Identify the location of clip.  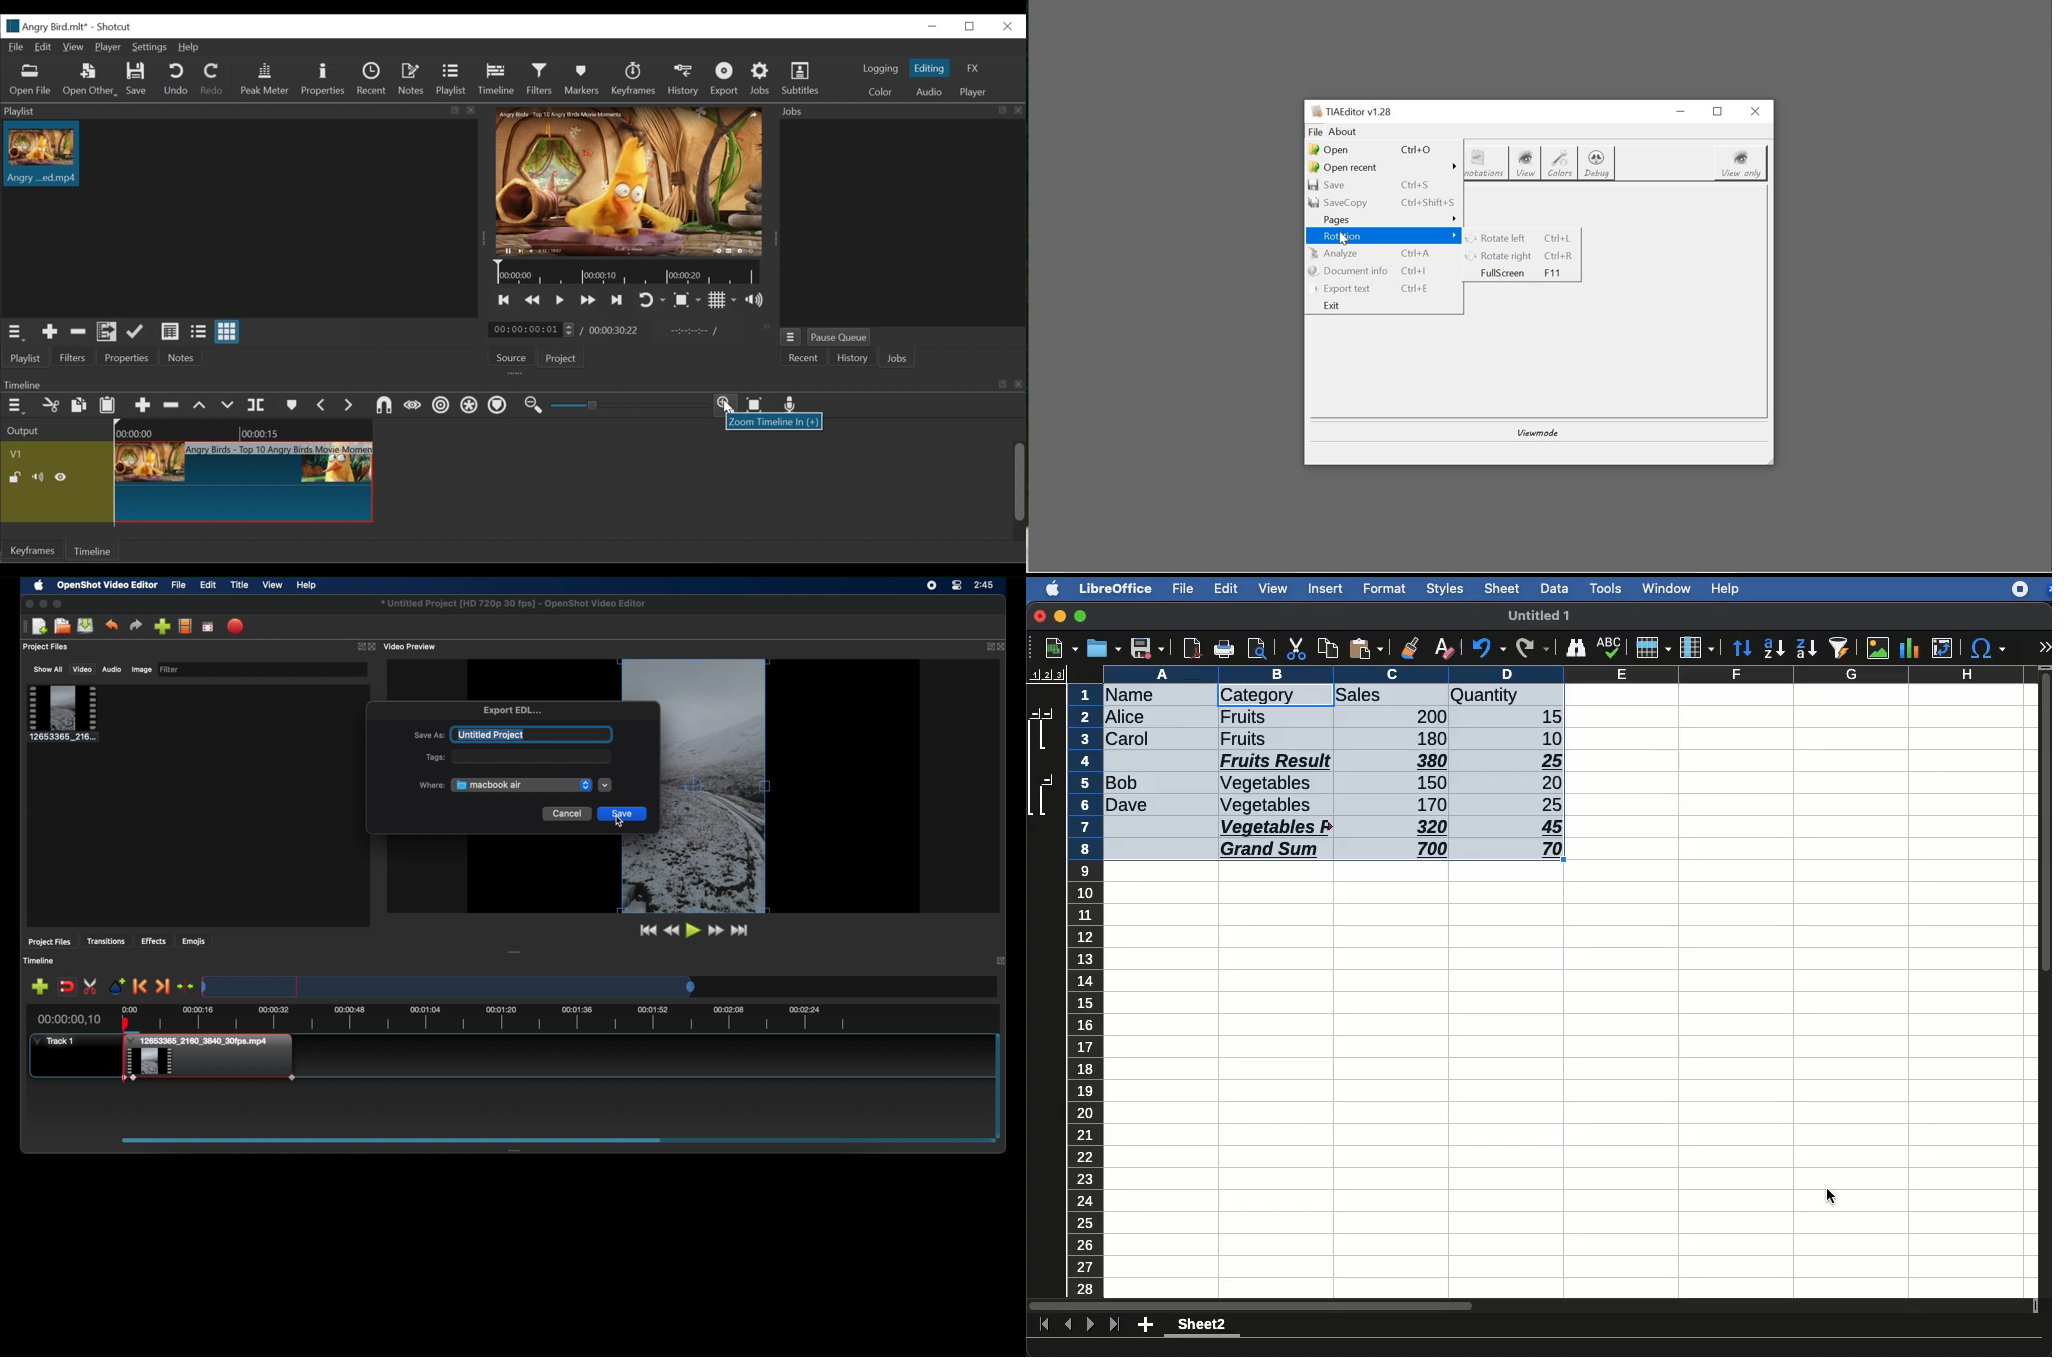
(209, 1066).